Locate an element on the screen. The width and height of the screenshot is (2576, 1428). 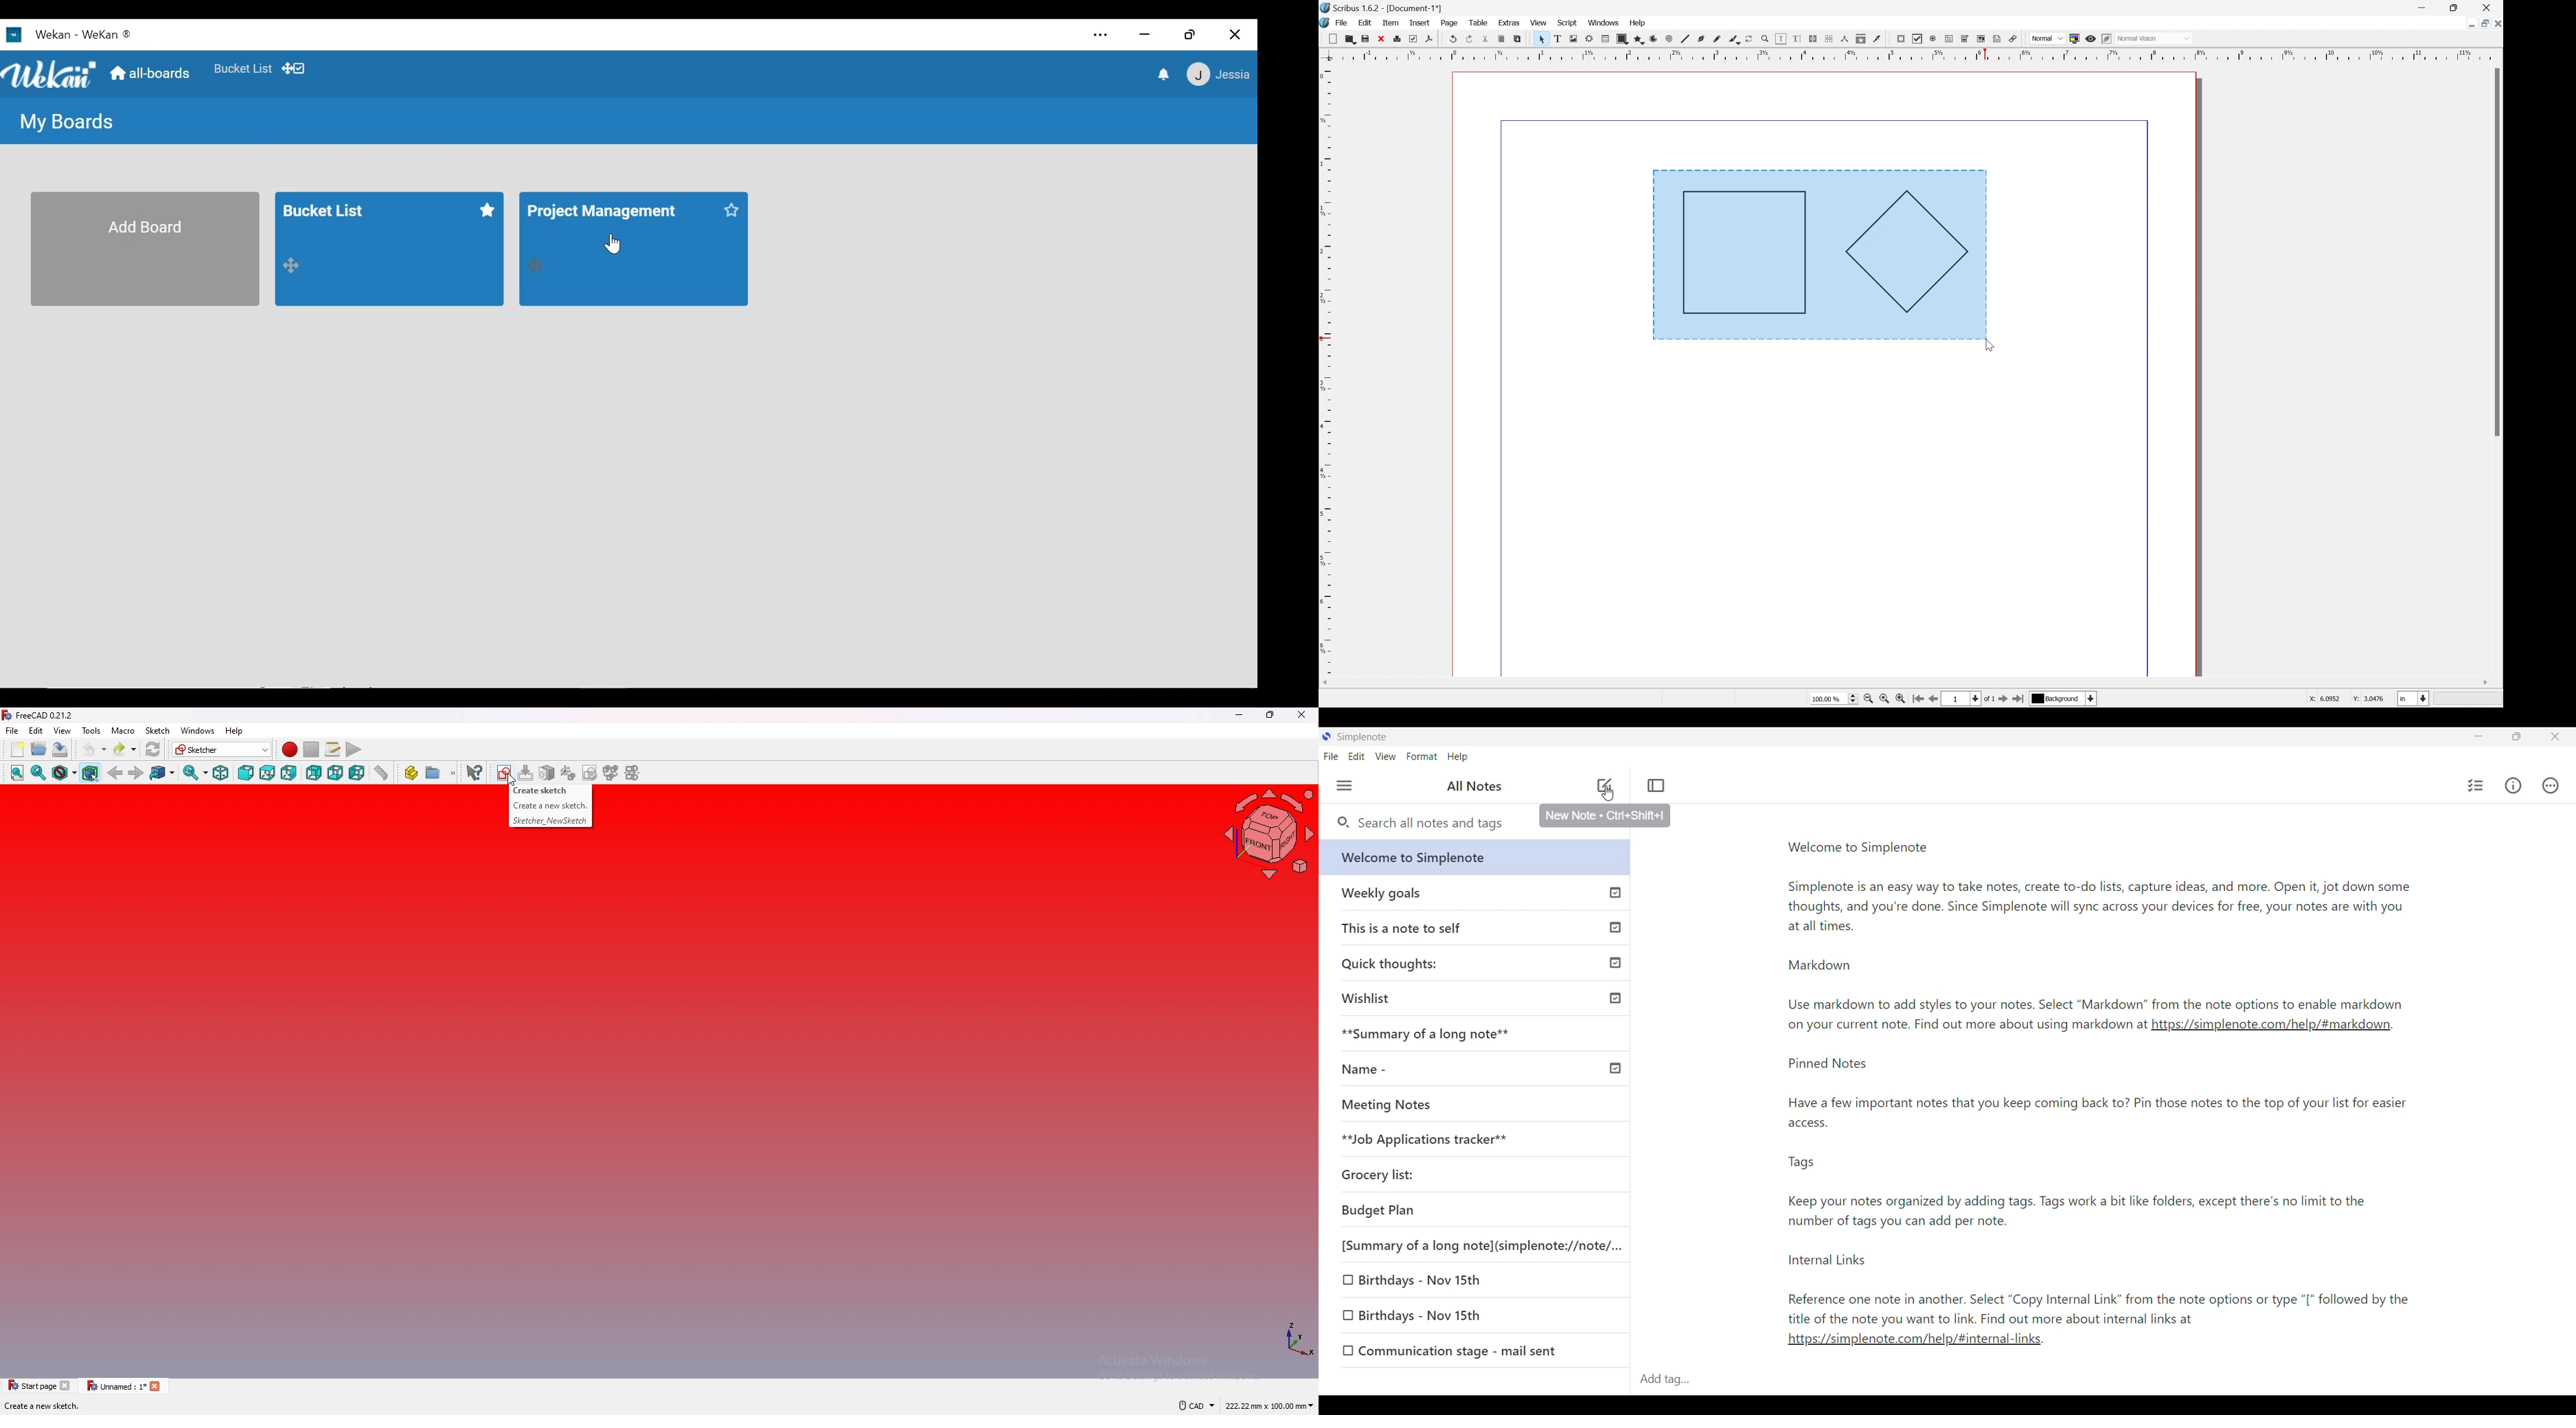
Eye dropper is located at coordinates (1877, 38).